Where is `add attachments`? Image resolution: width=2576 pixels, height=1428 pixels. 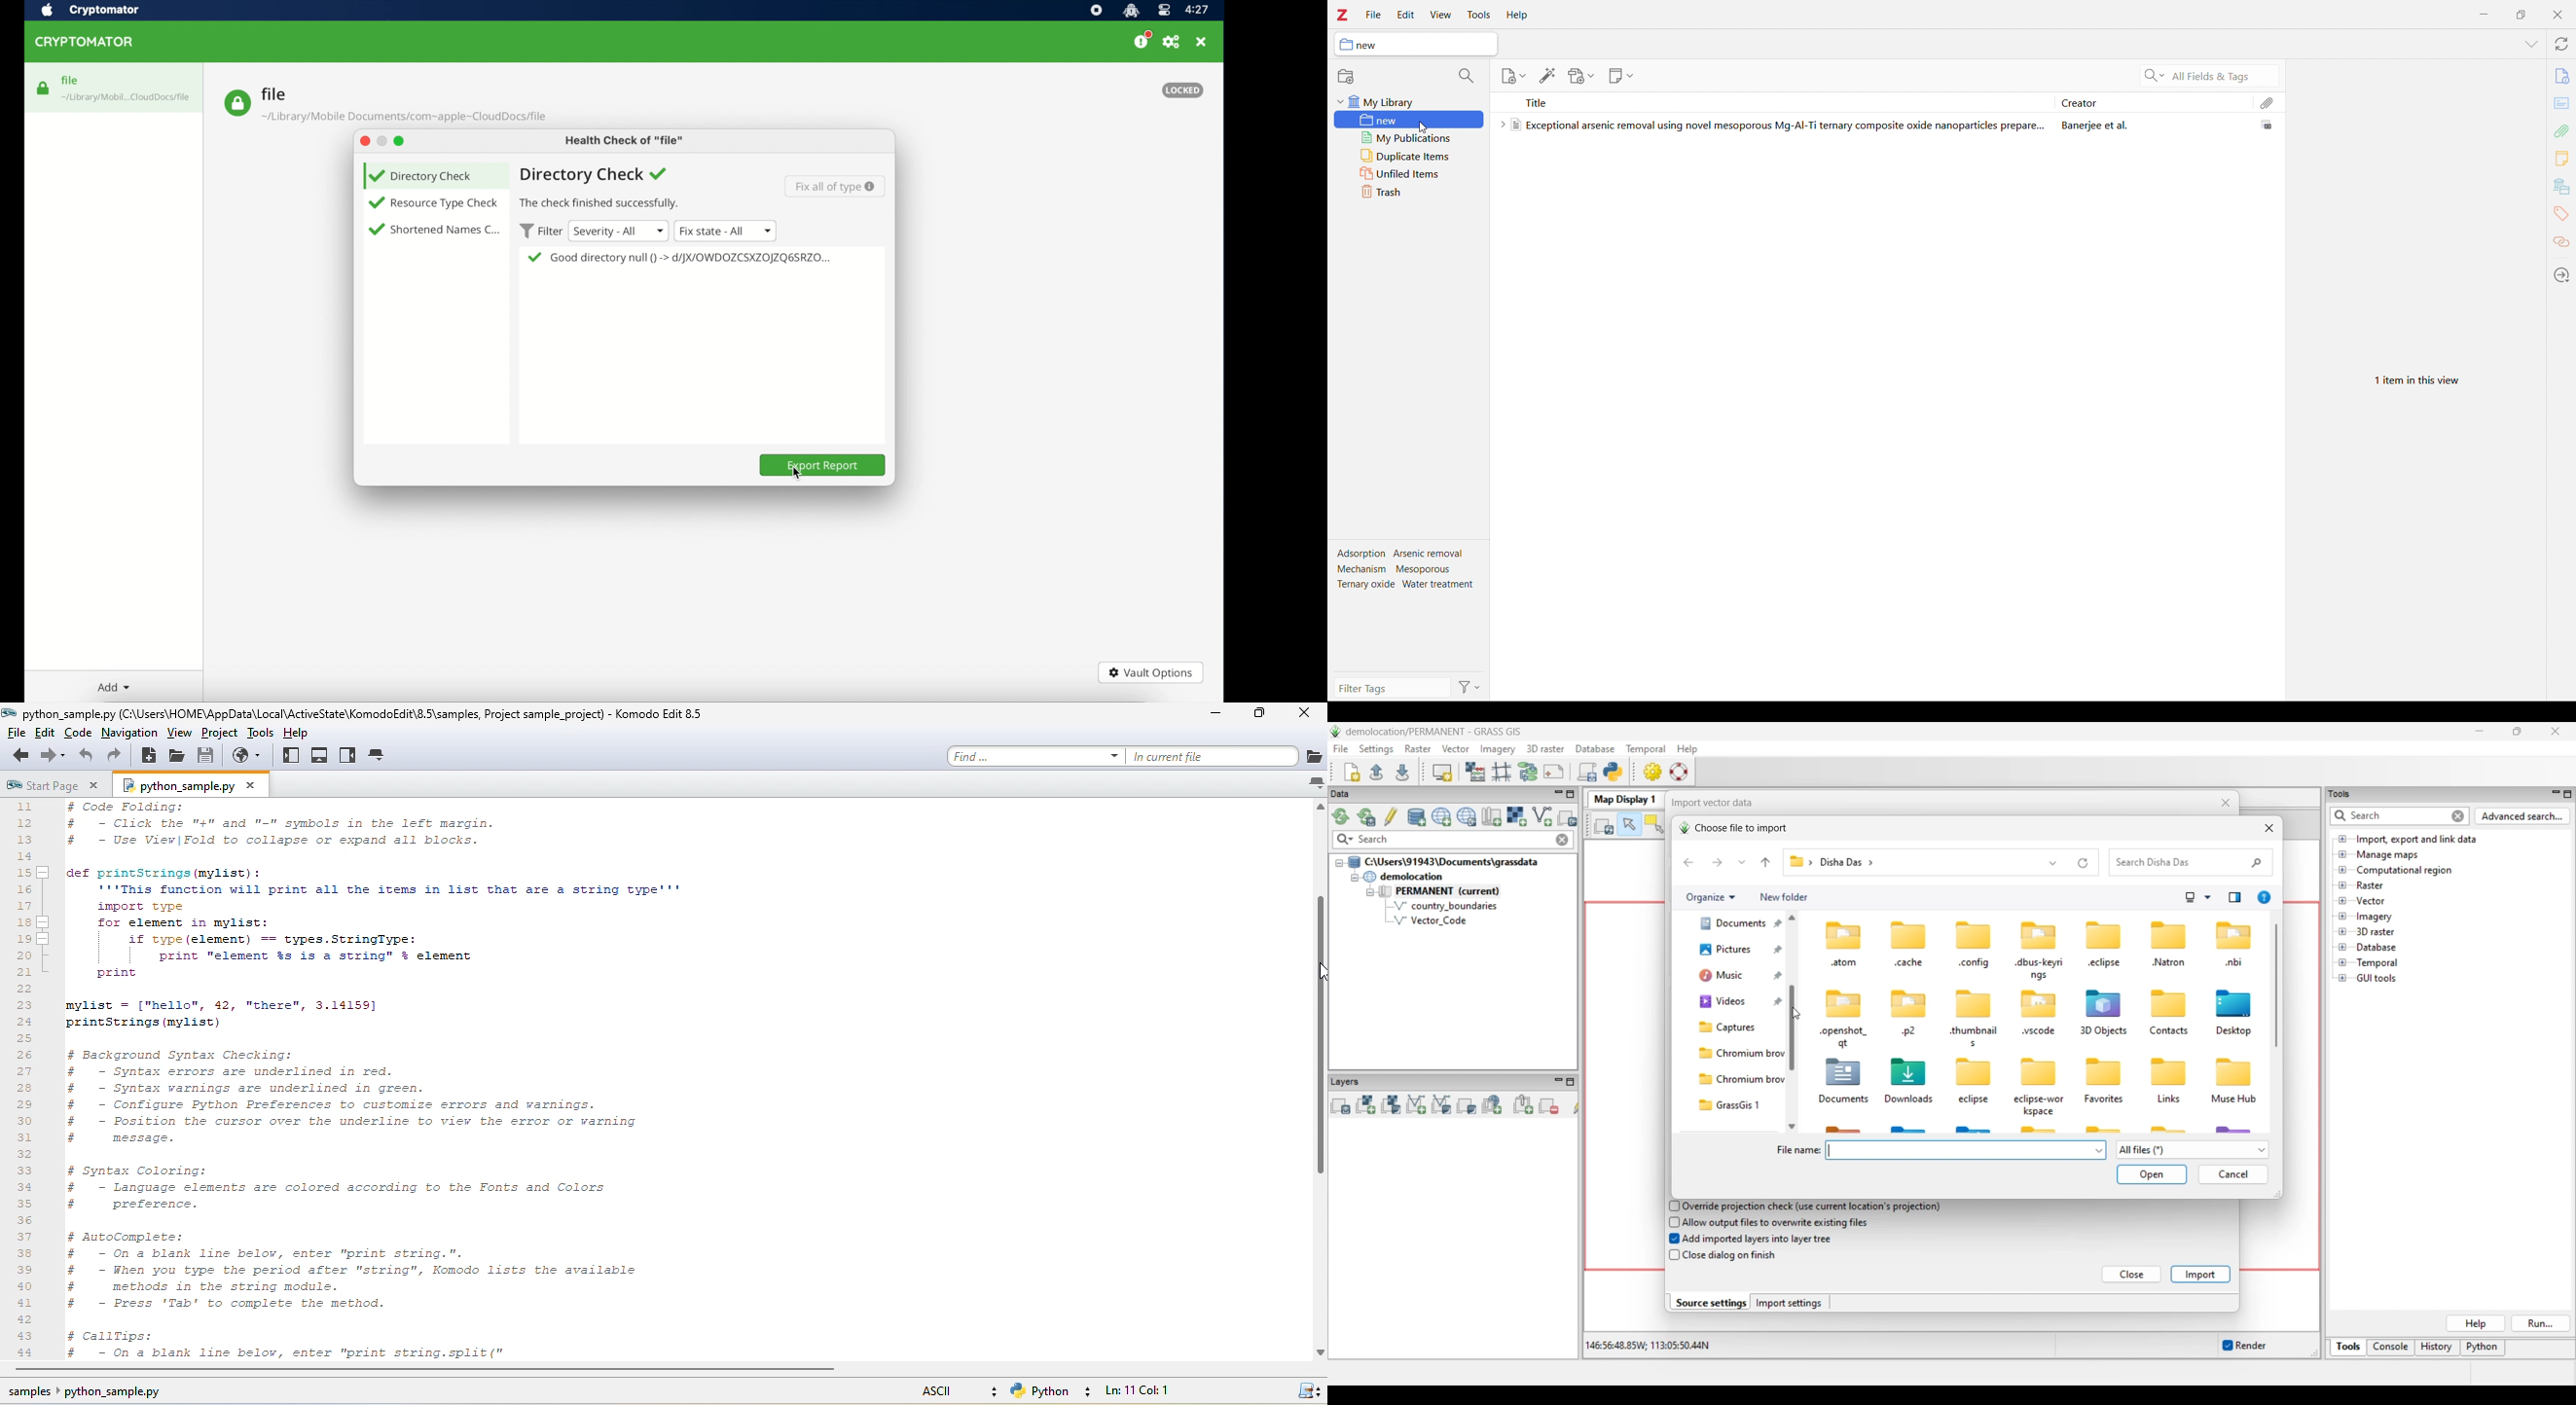 add attachments is located at coordinates (1581, 76).